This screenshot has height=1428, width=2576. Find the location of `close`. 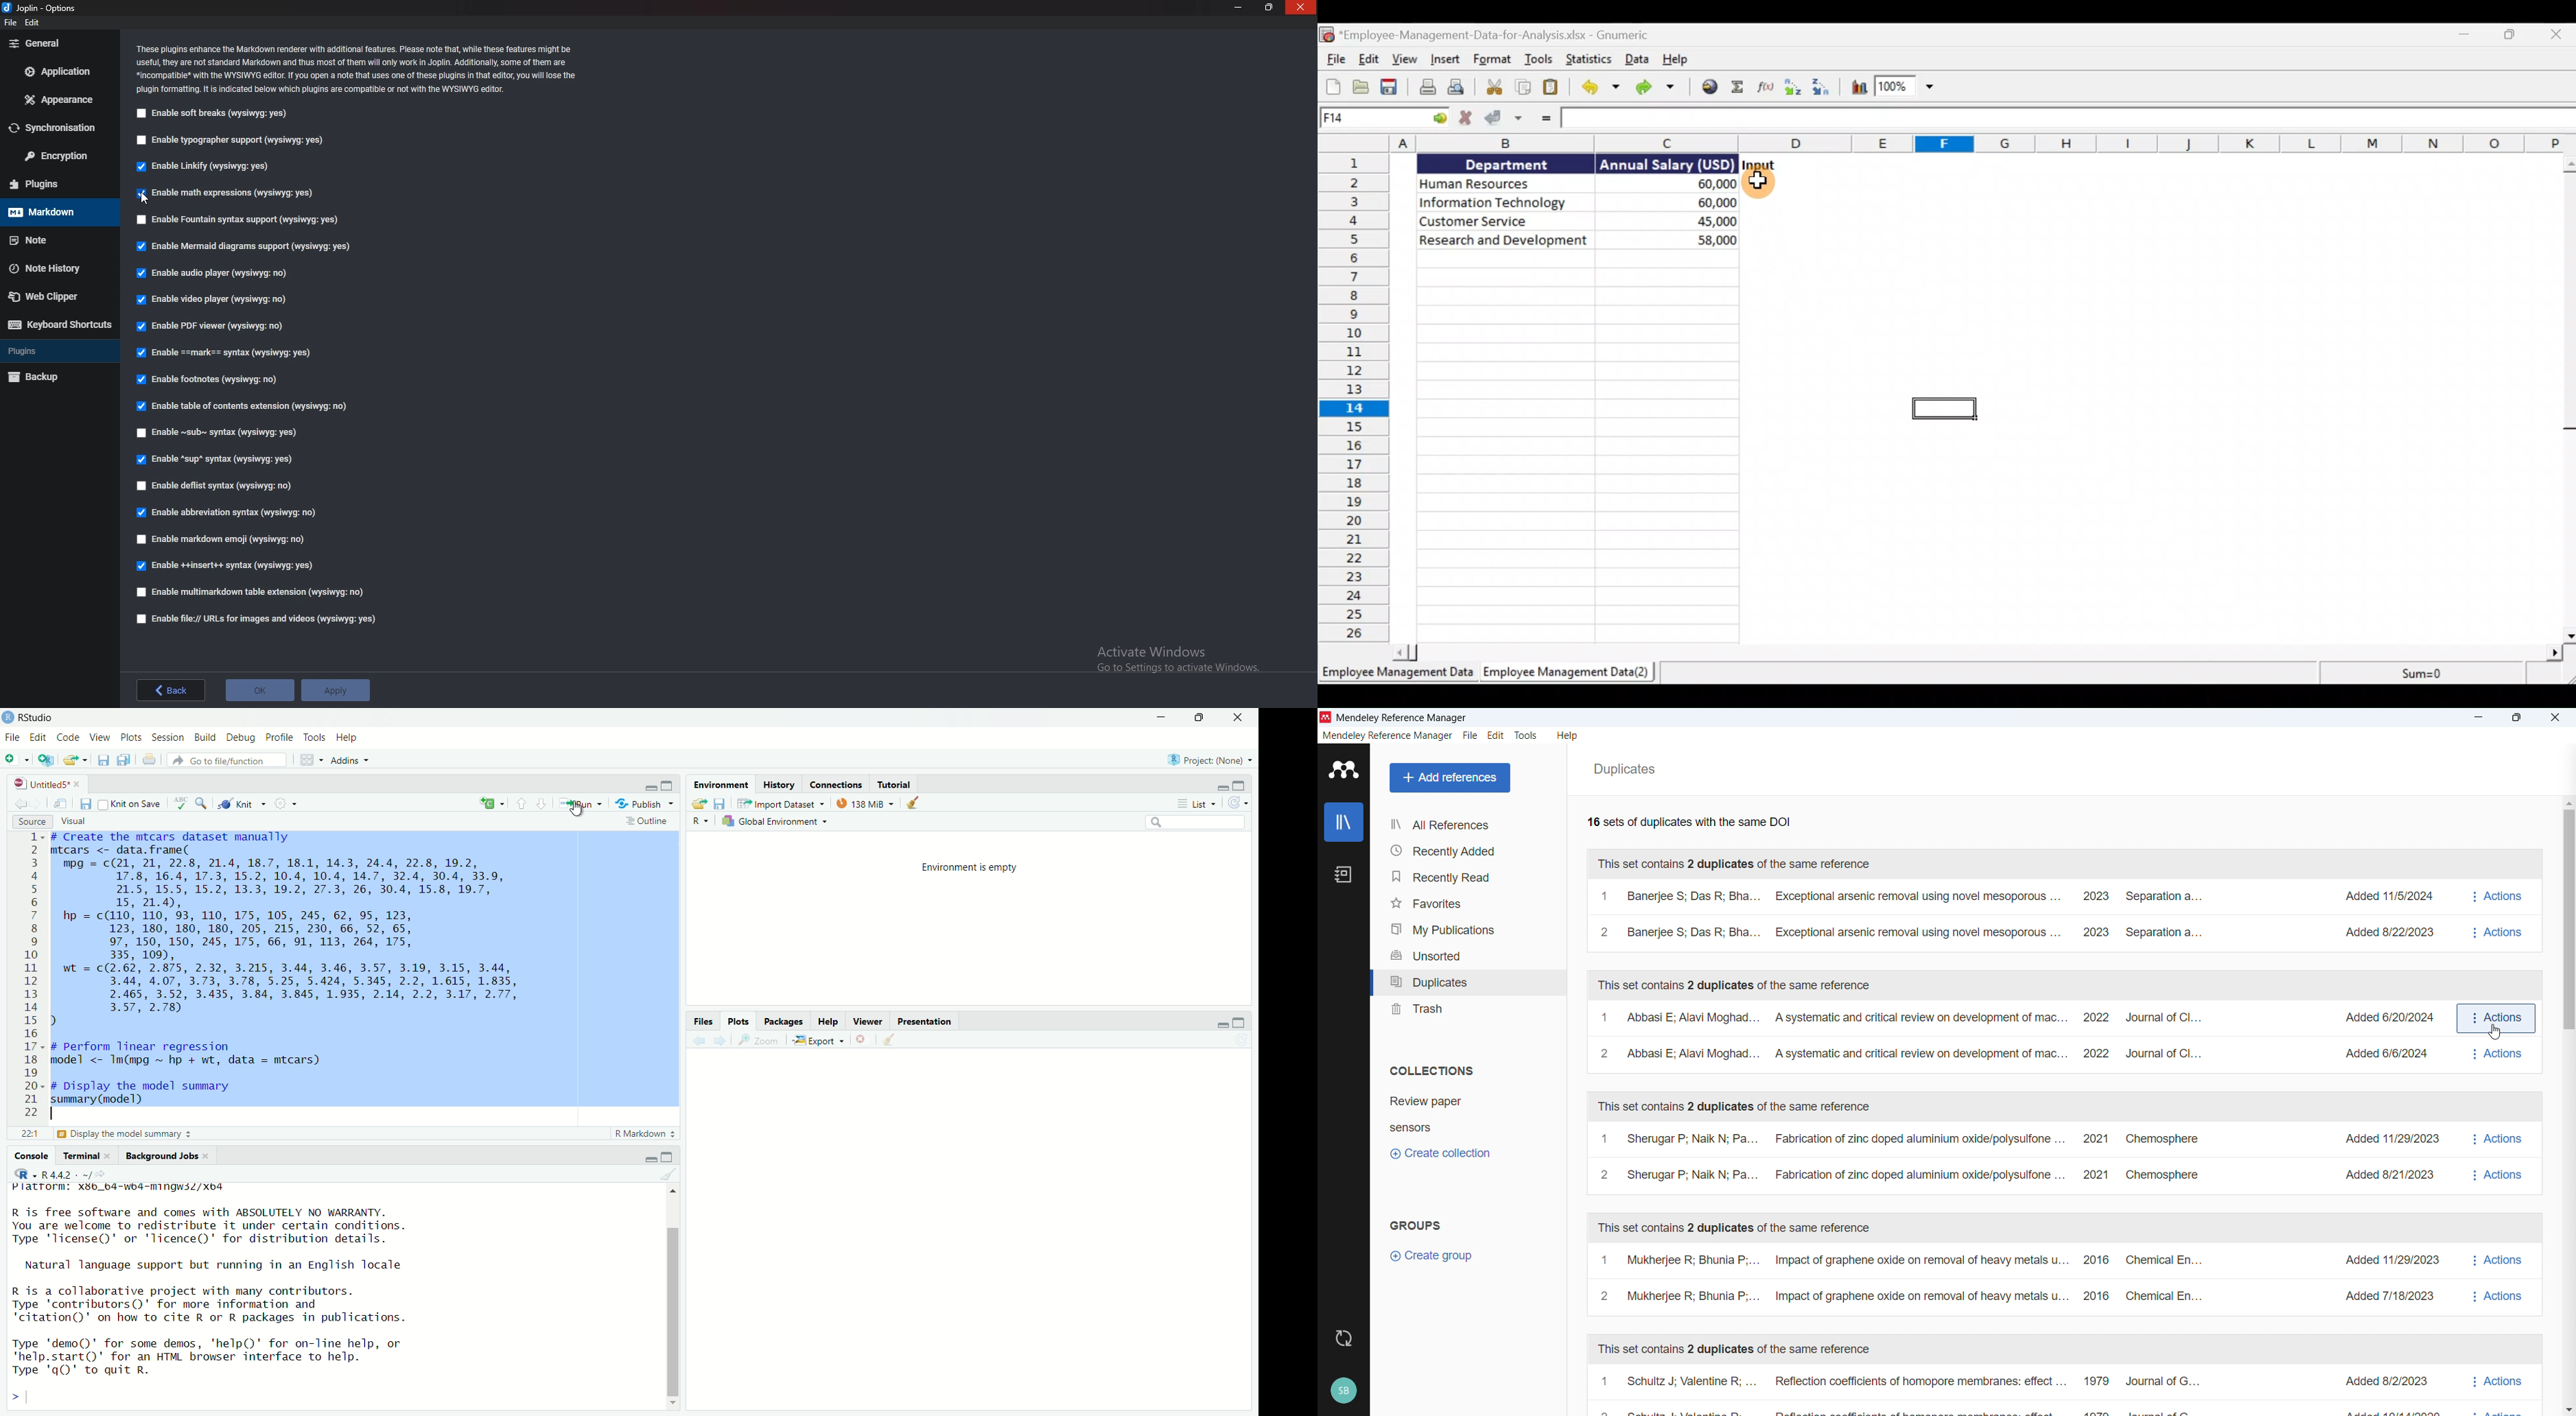

close is located at coordinates (1240, 717).